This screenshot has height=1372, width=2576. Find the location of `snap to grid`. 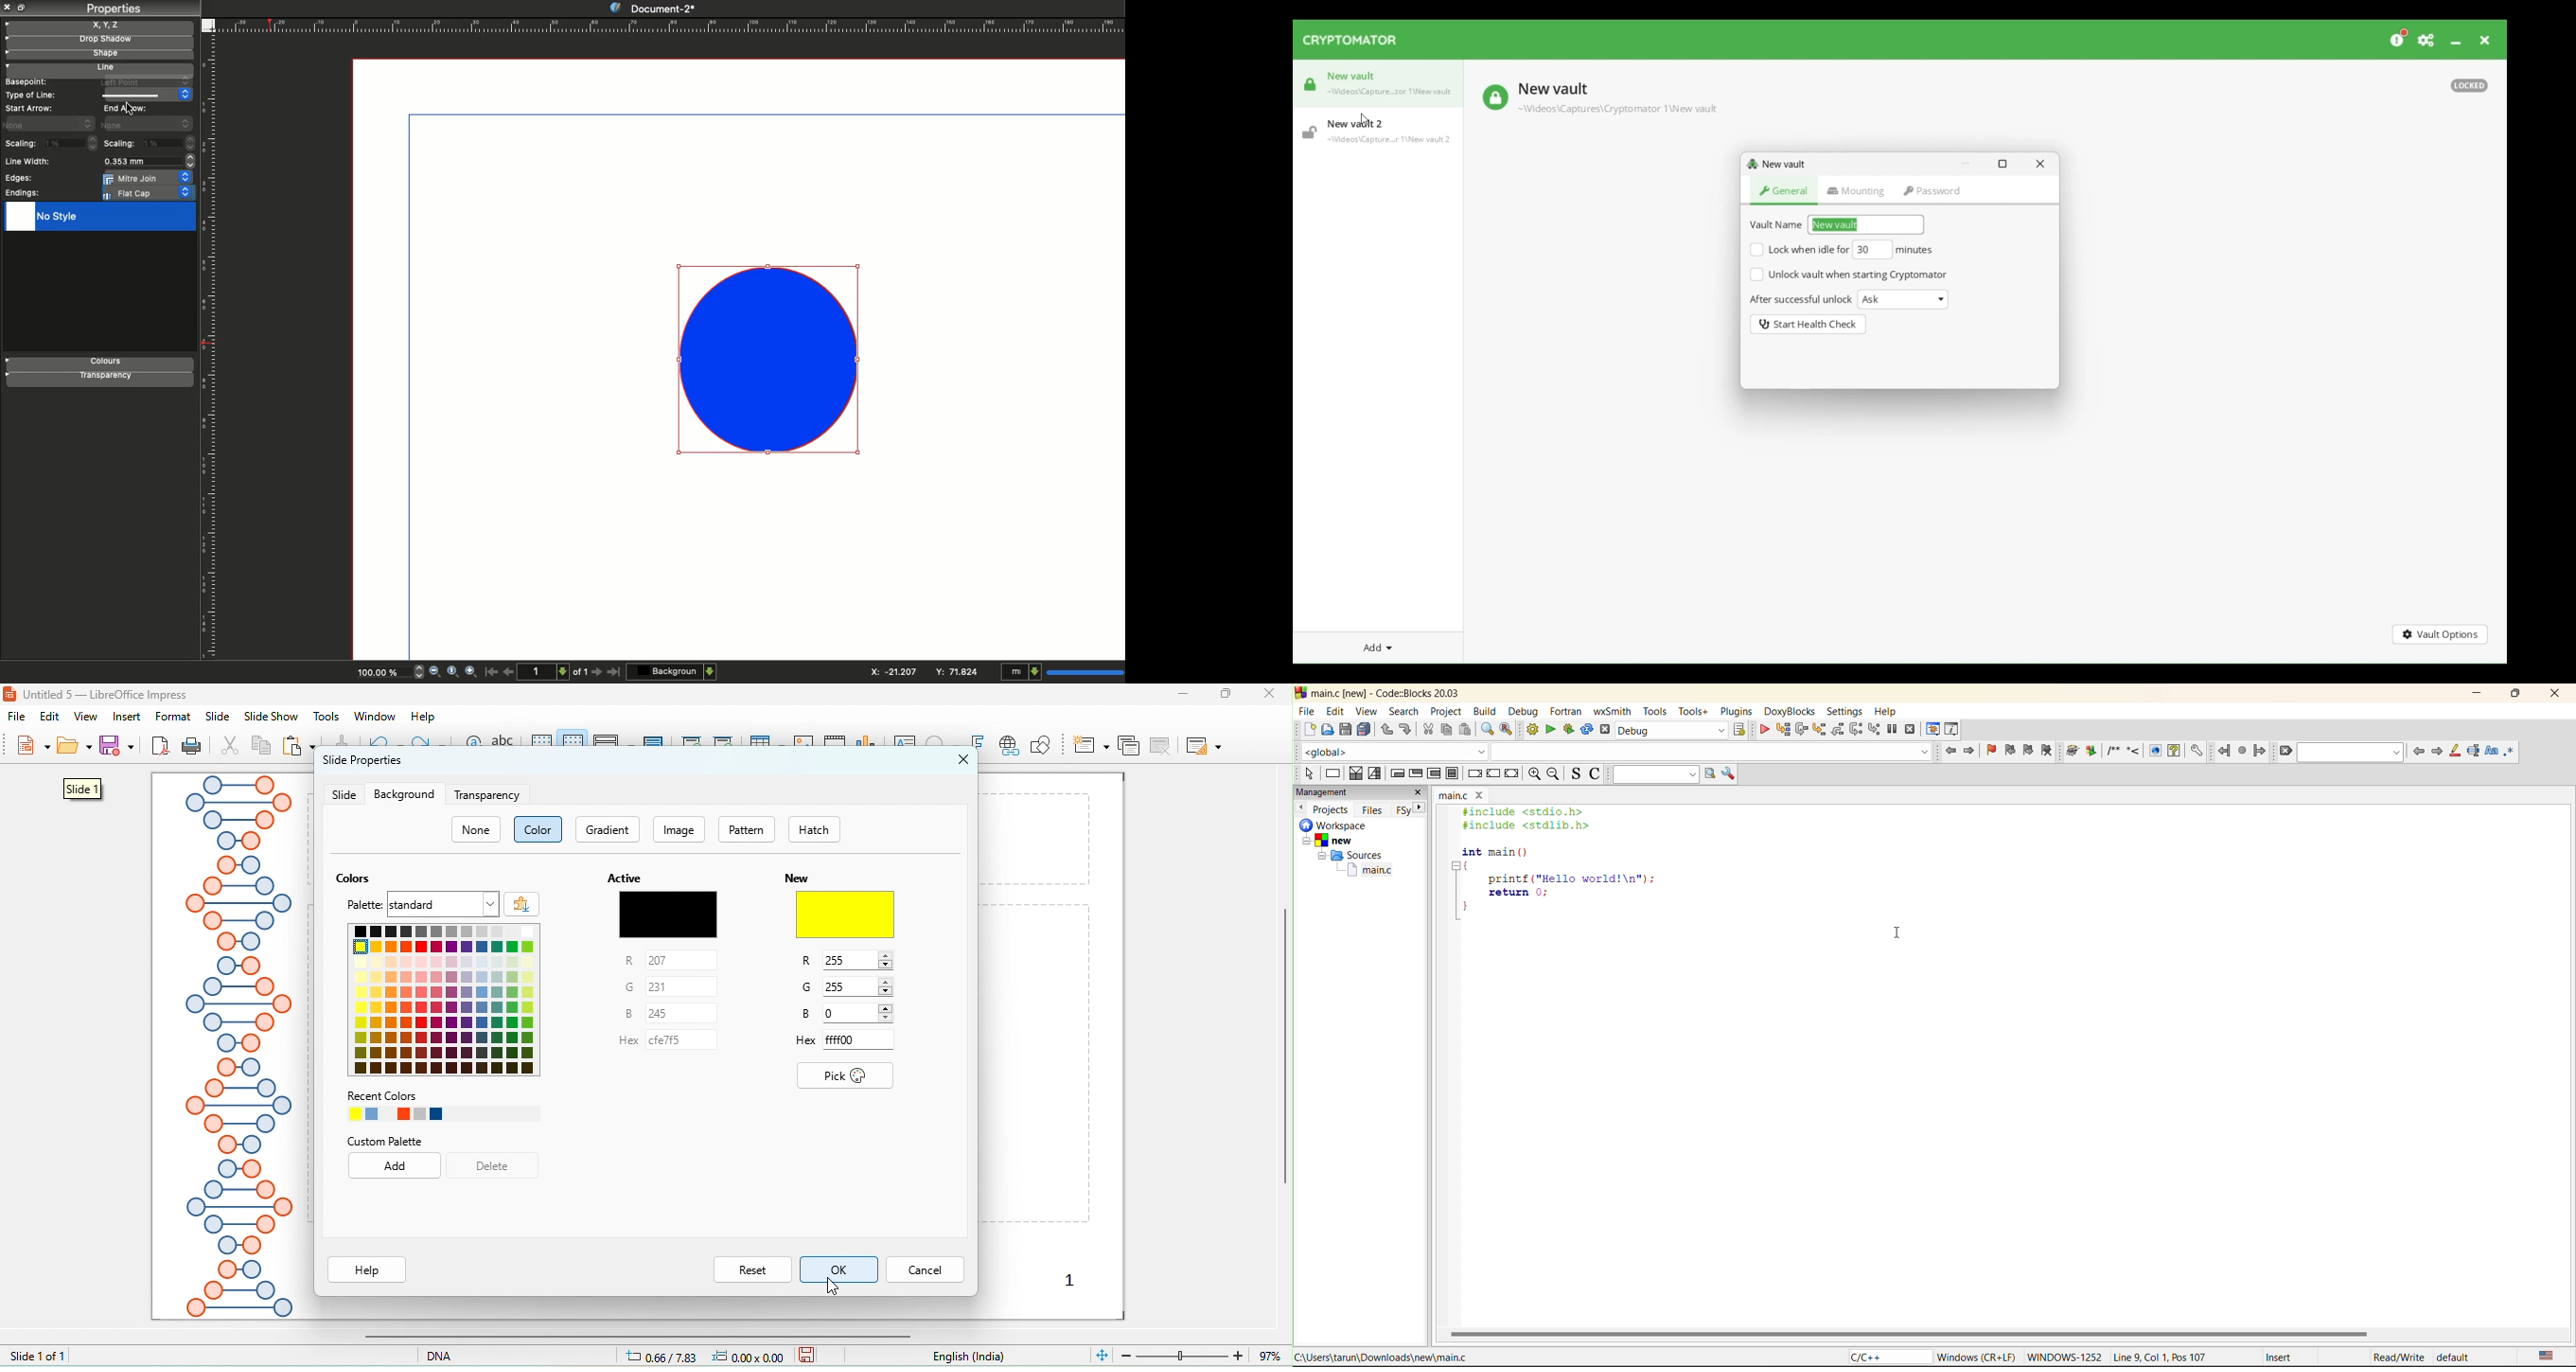

snap to grid is located at coordinates (574, 744).